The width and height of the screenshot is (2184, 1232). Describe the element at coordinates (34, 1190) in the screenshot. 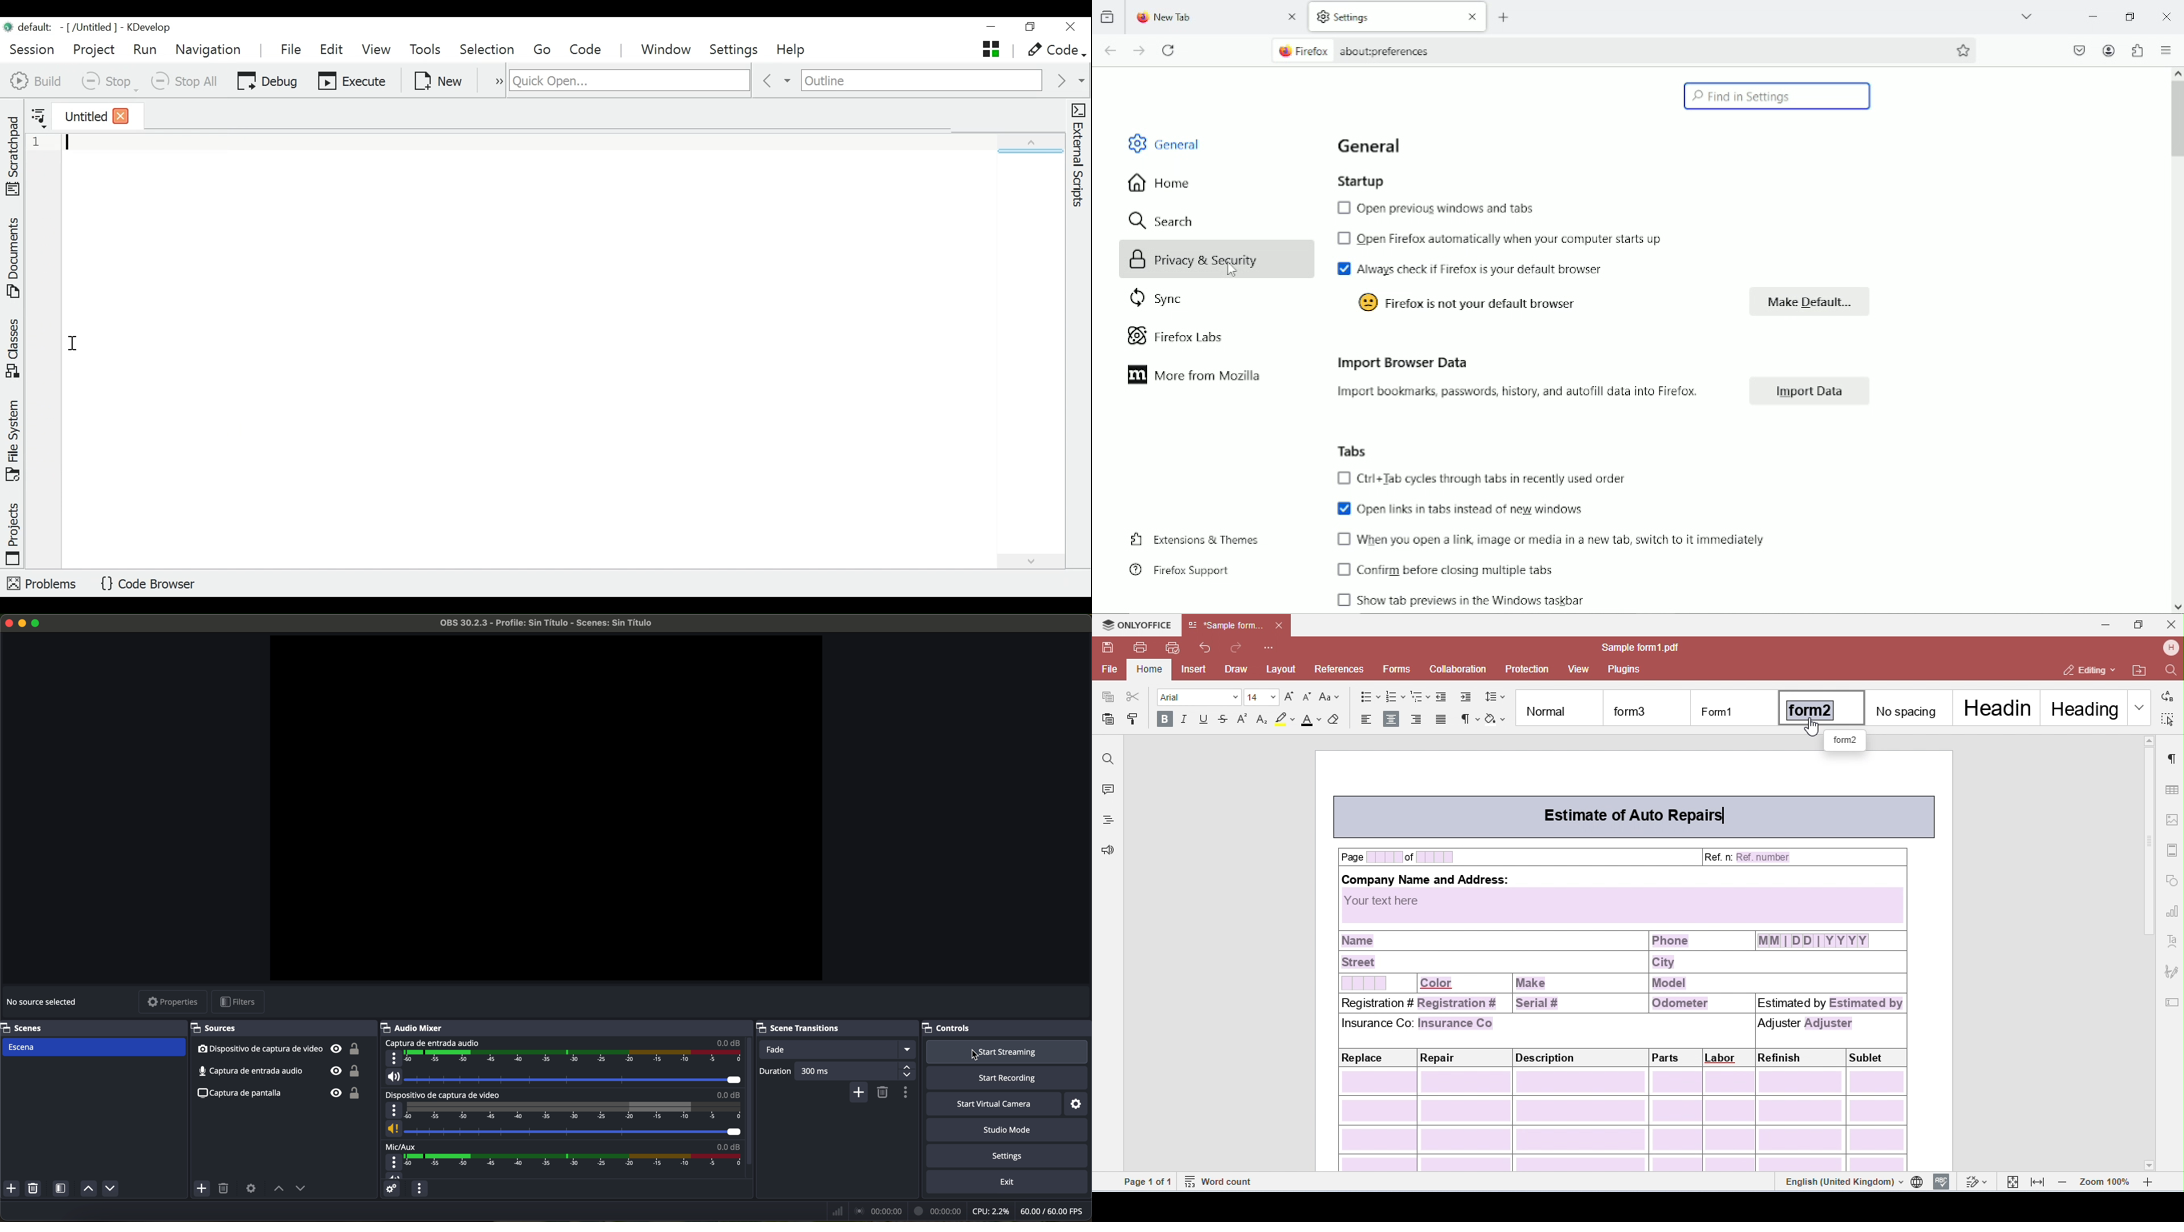

I see `remove selected scene` at that location.